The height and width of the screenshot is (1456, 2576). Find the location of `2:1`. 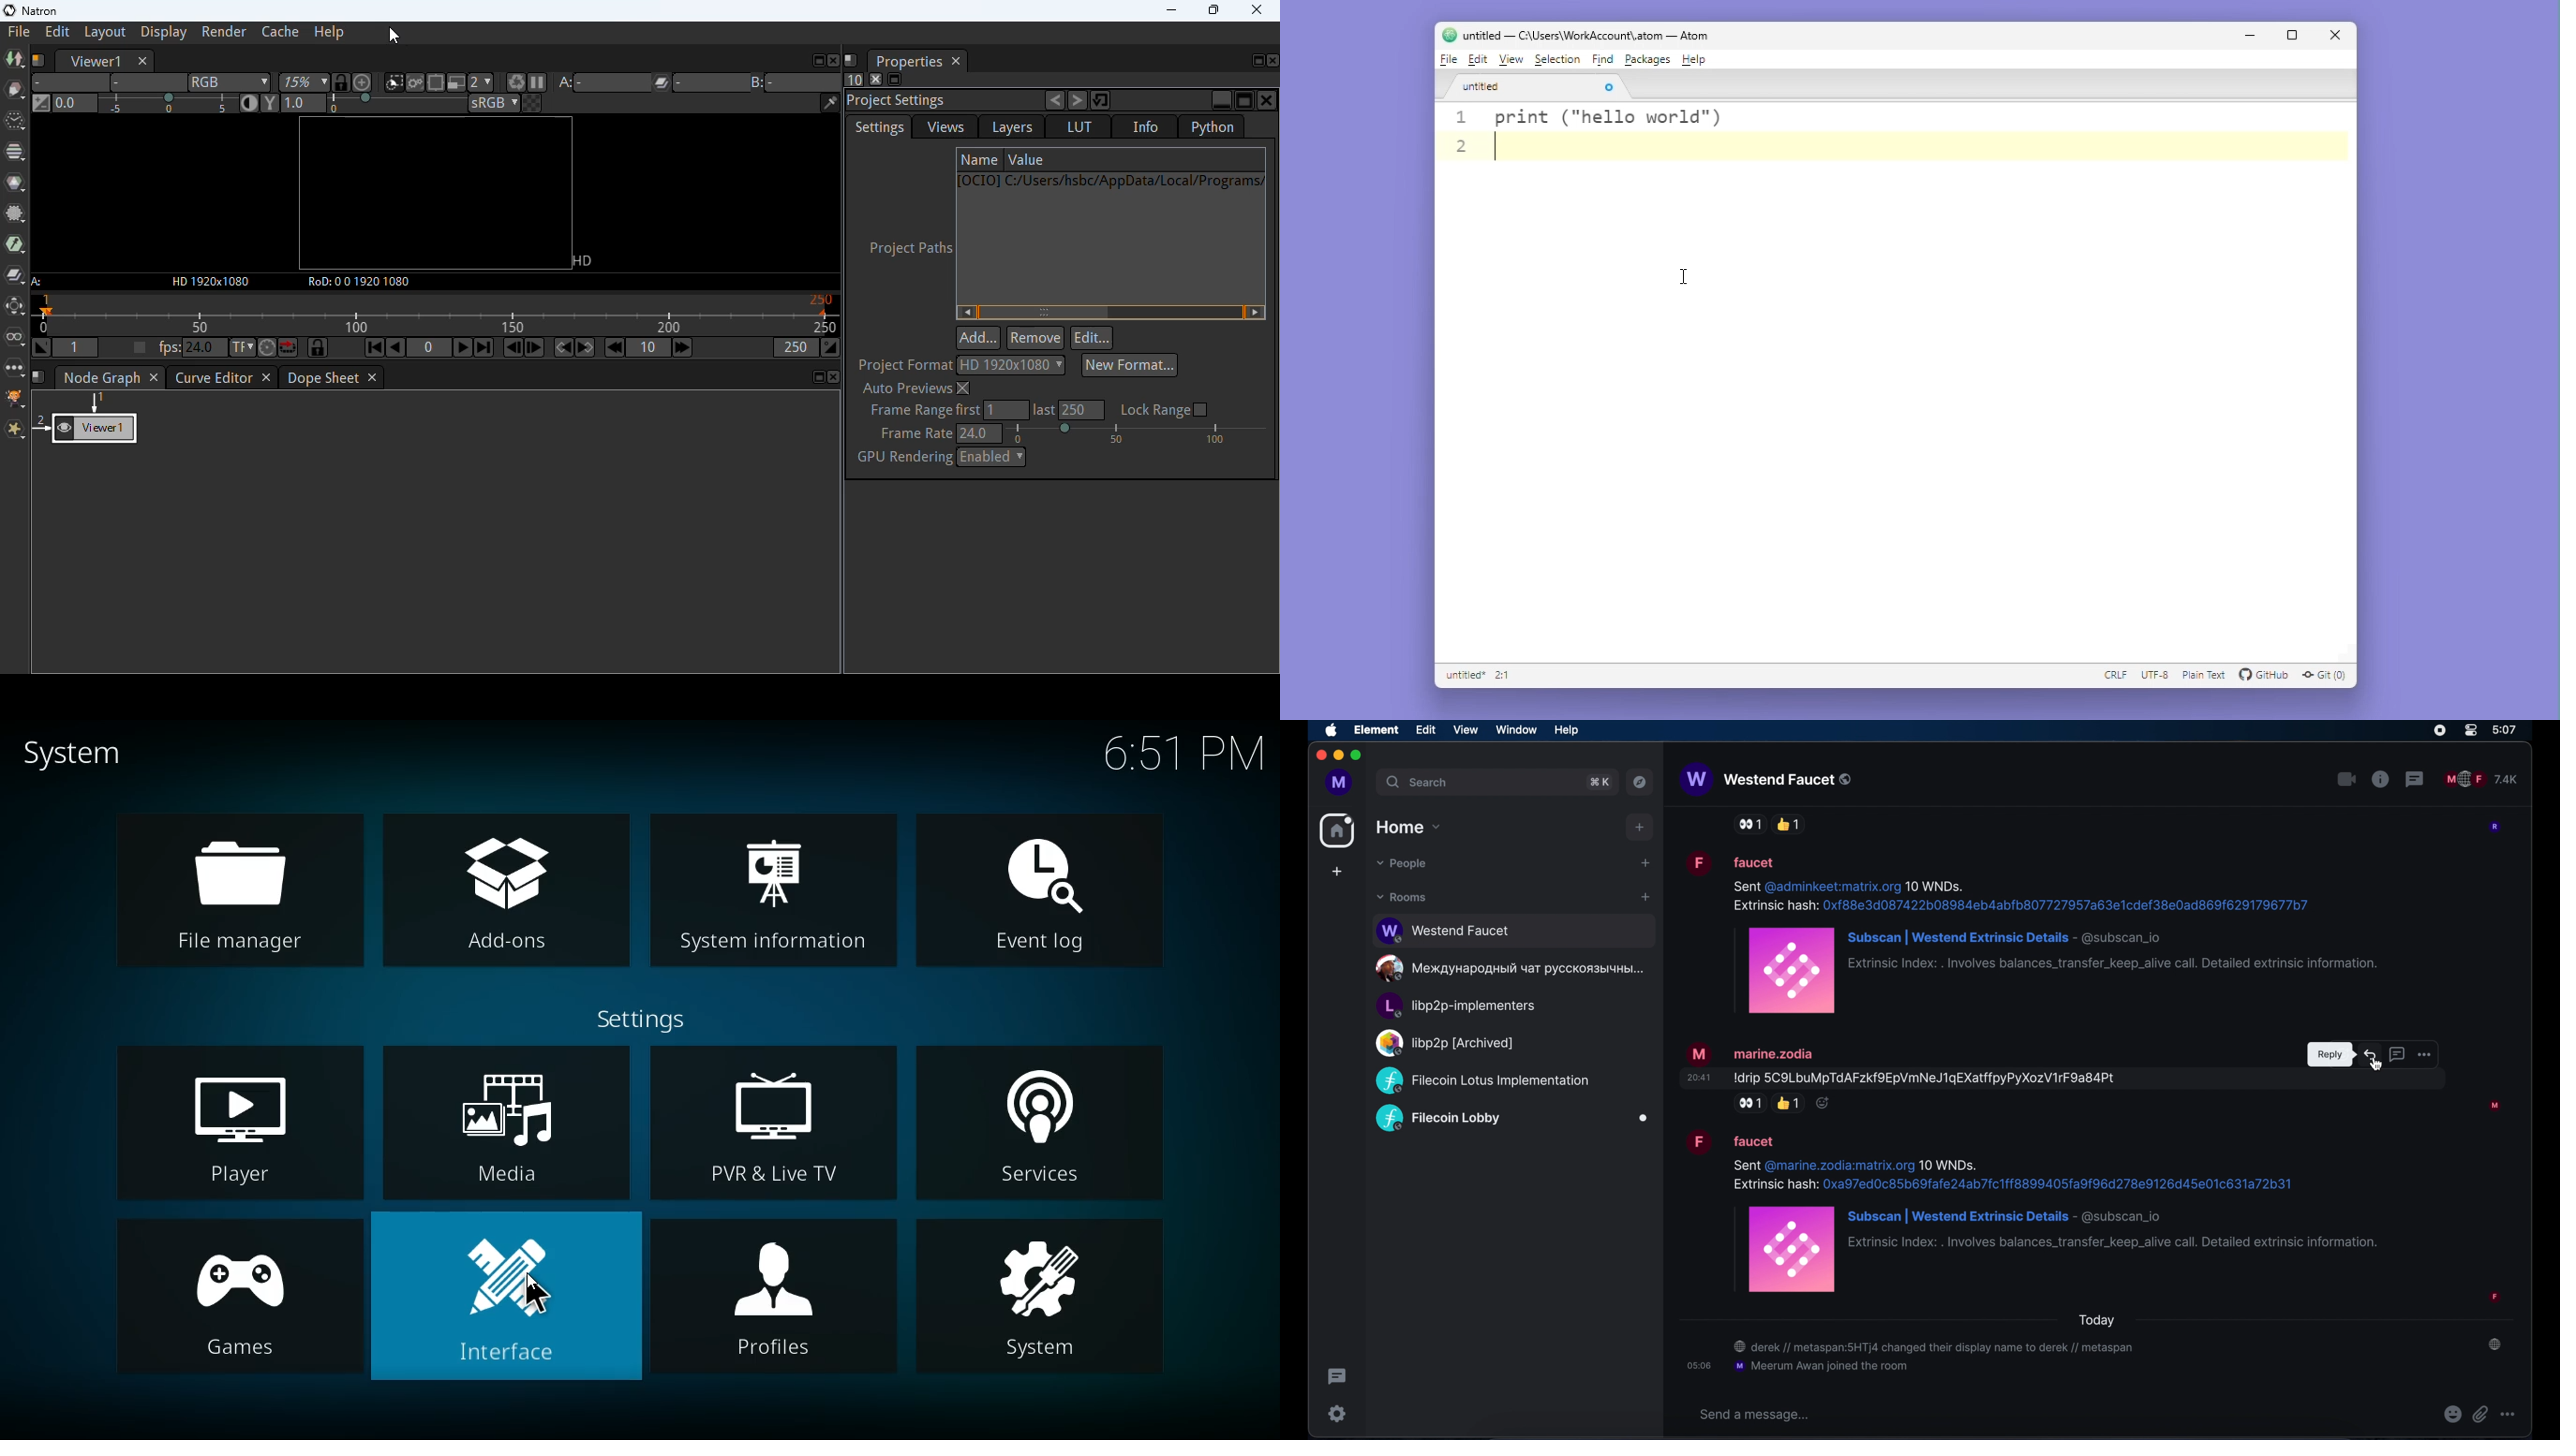

2:1 is located at coordinates (1504, 676).